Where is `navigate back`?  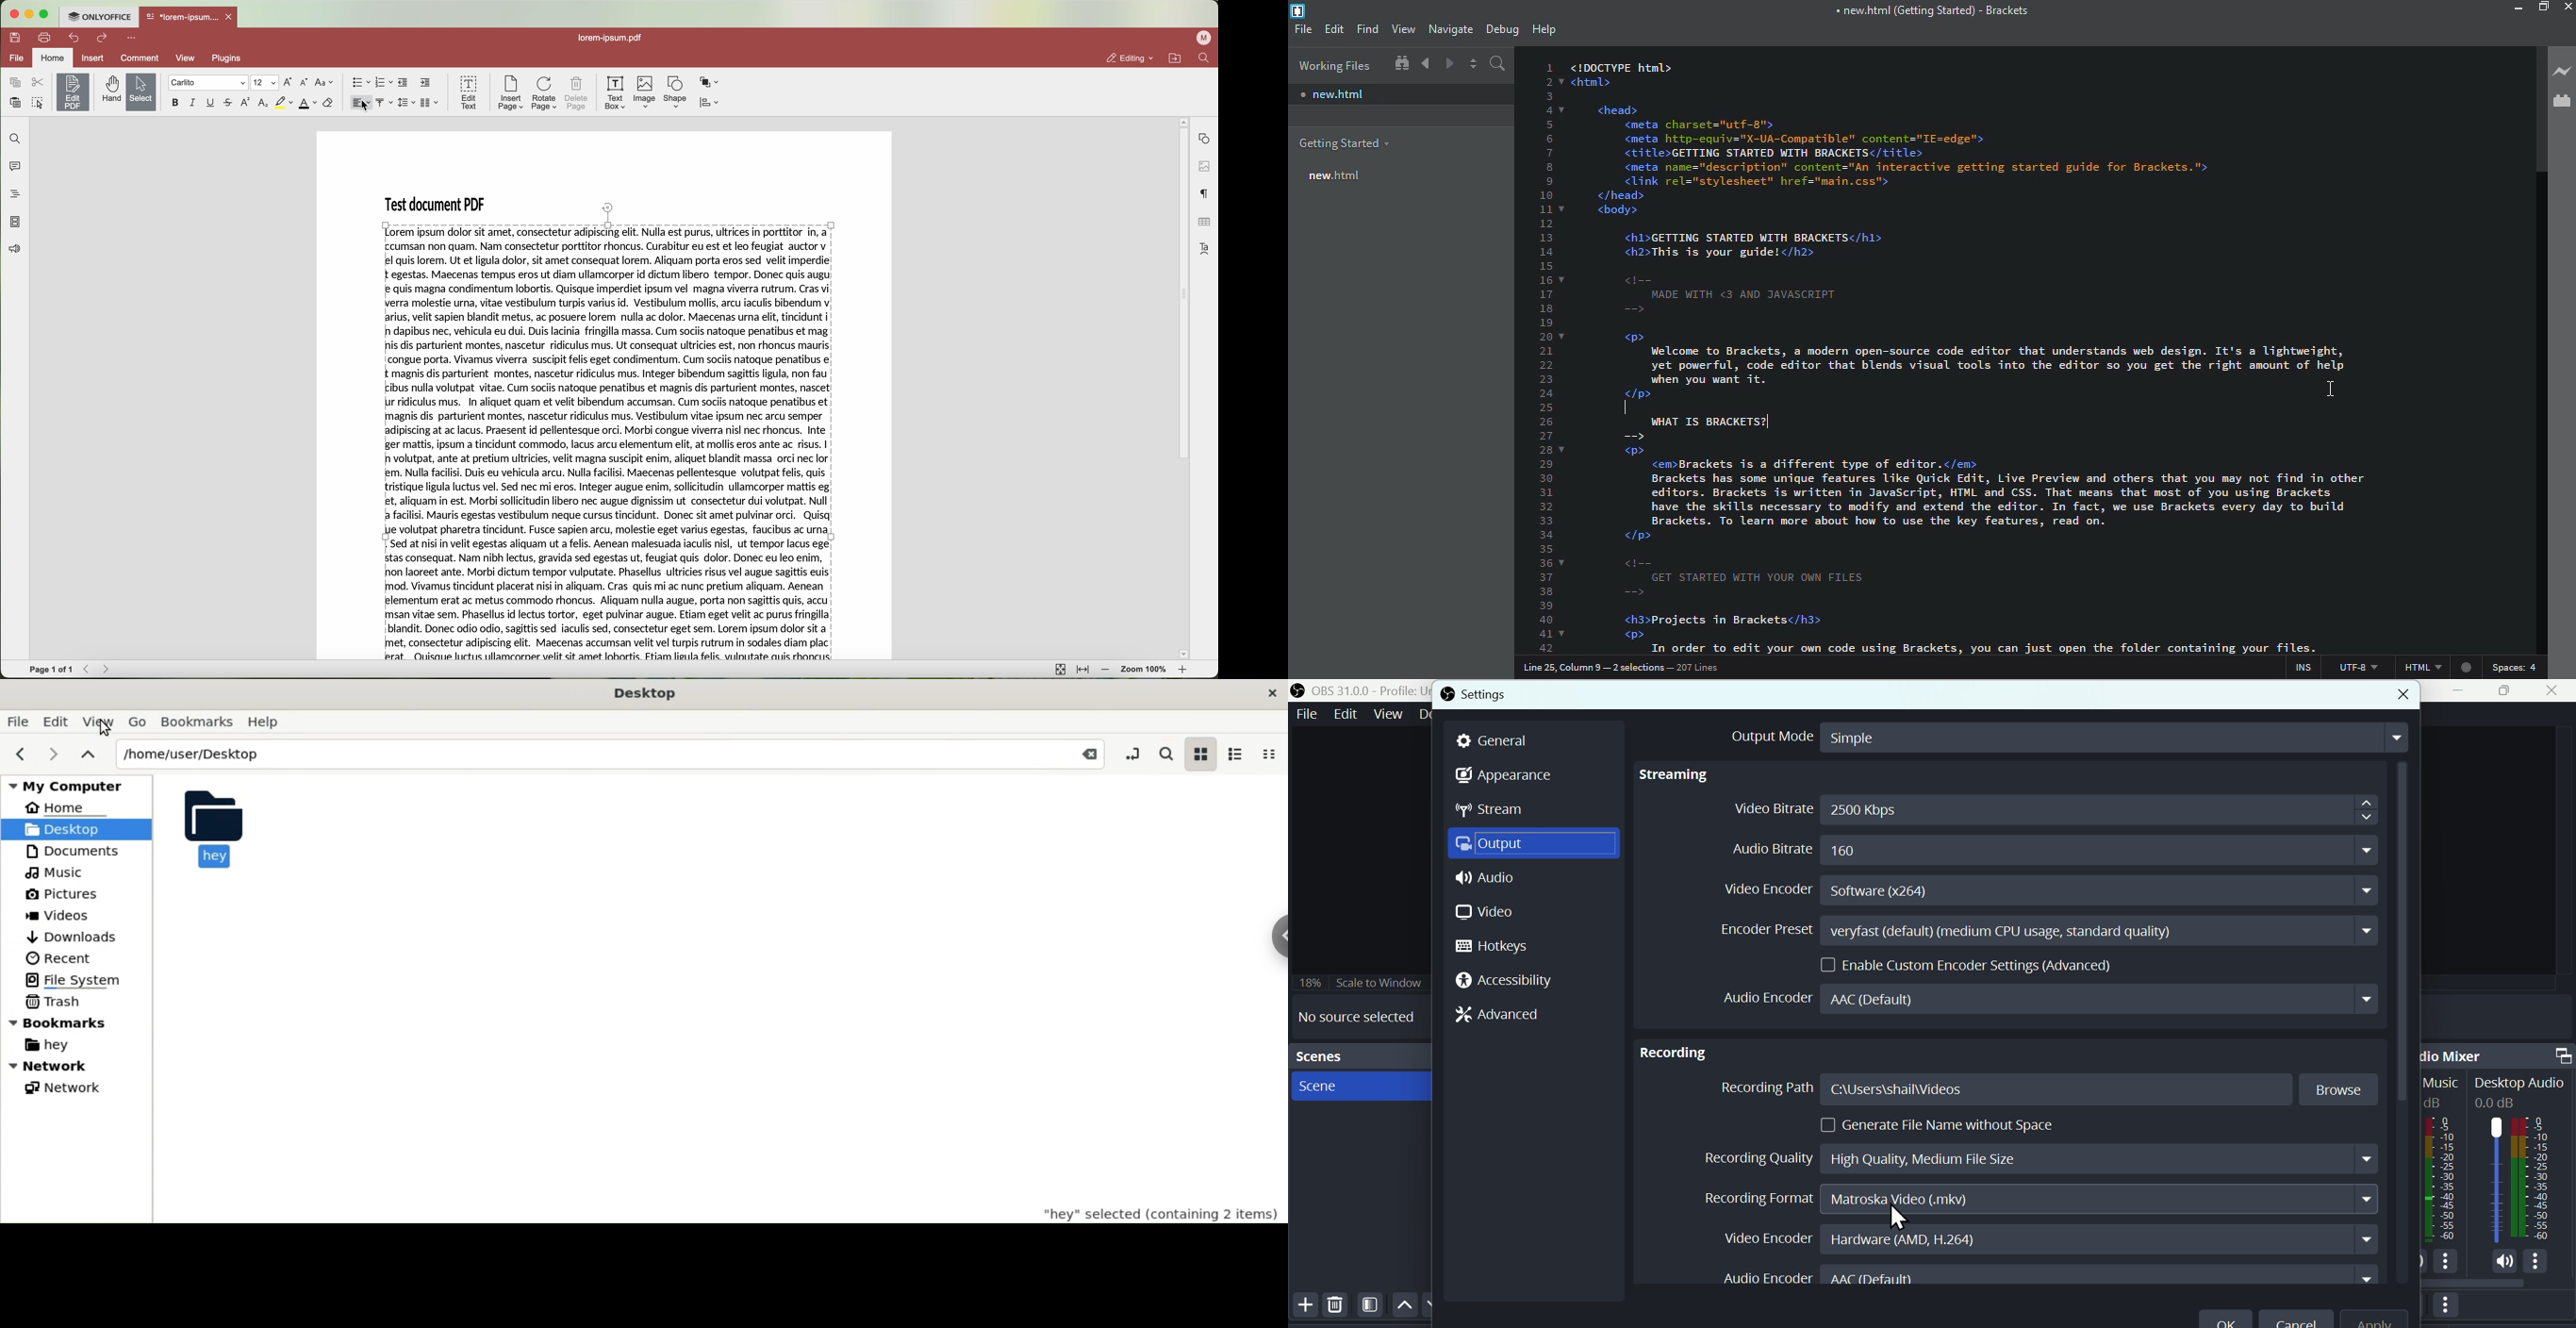 navigate back is located at coordinates (1426, 63).